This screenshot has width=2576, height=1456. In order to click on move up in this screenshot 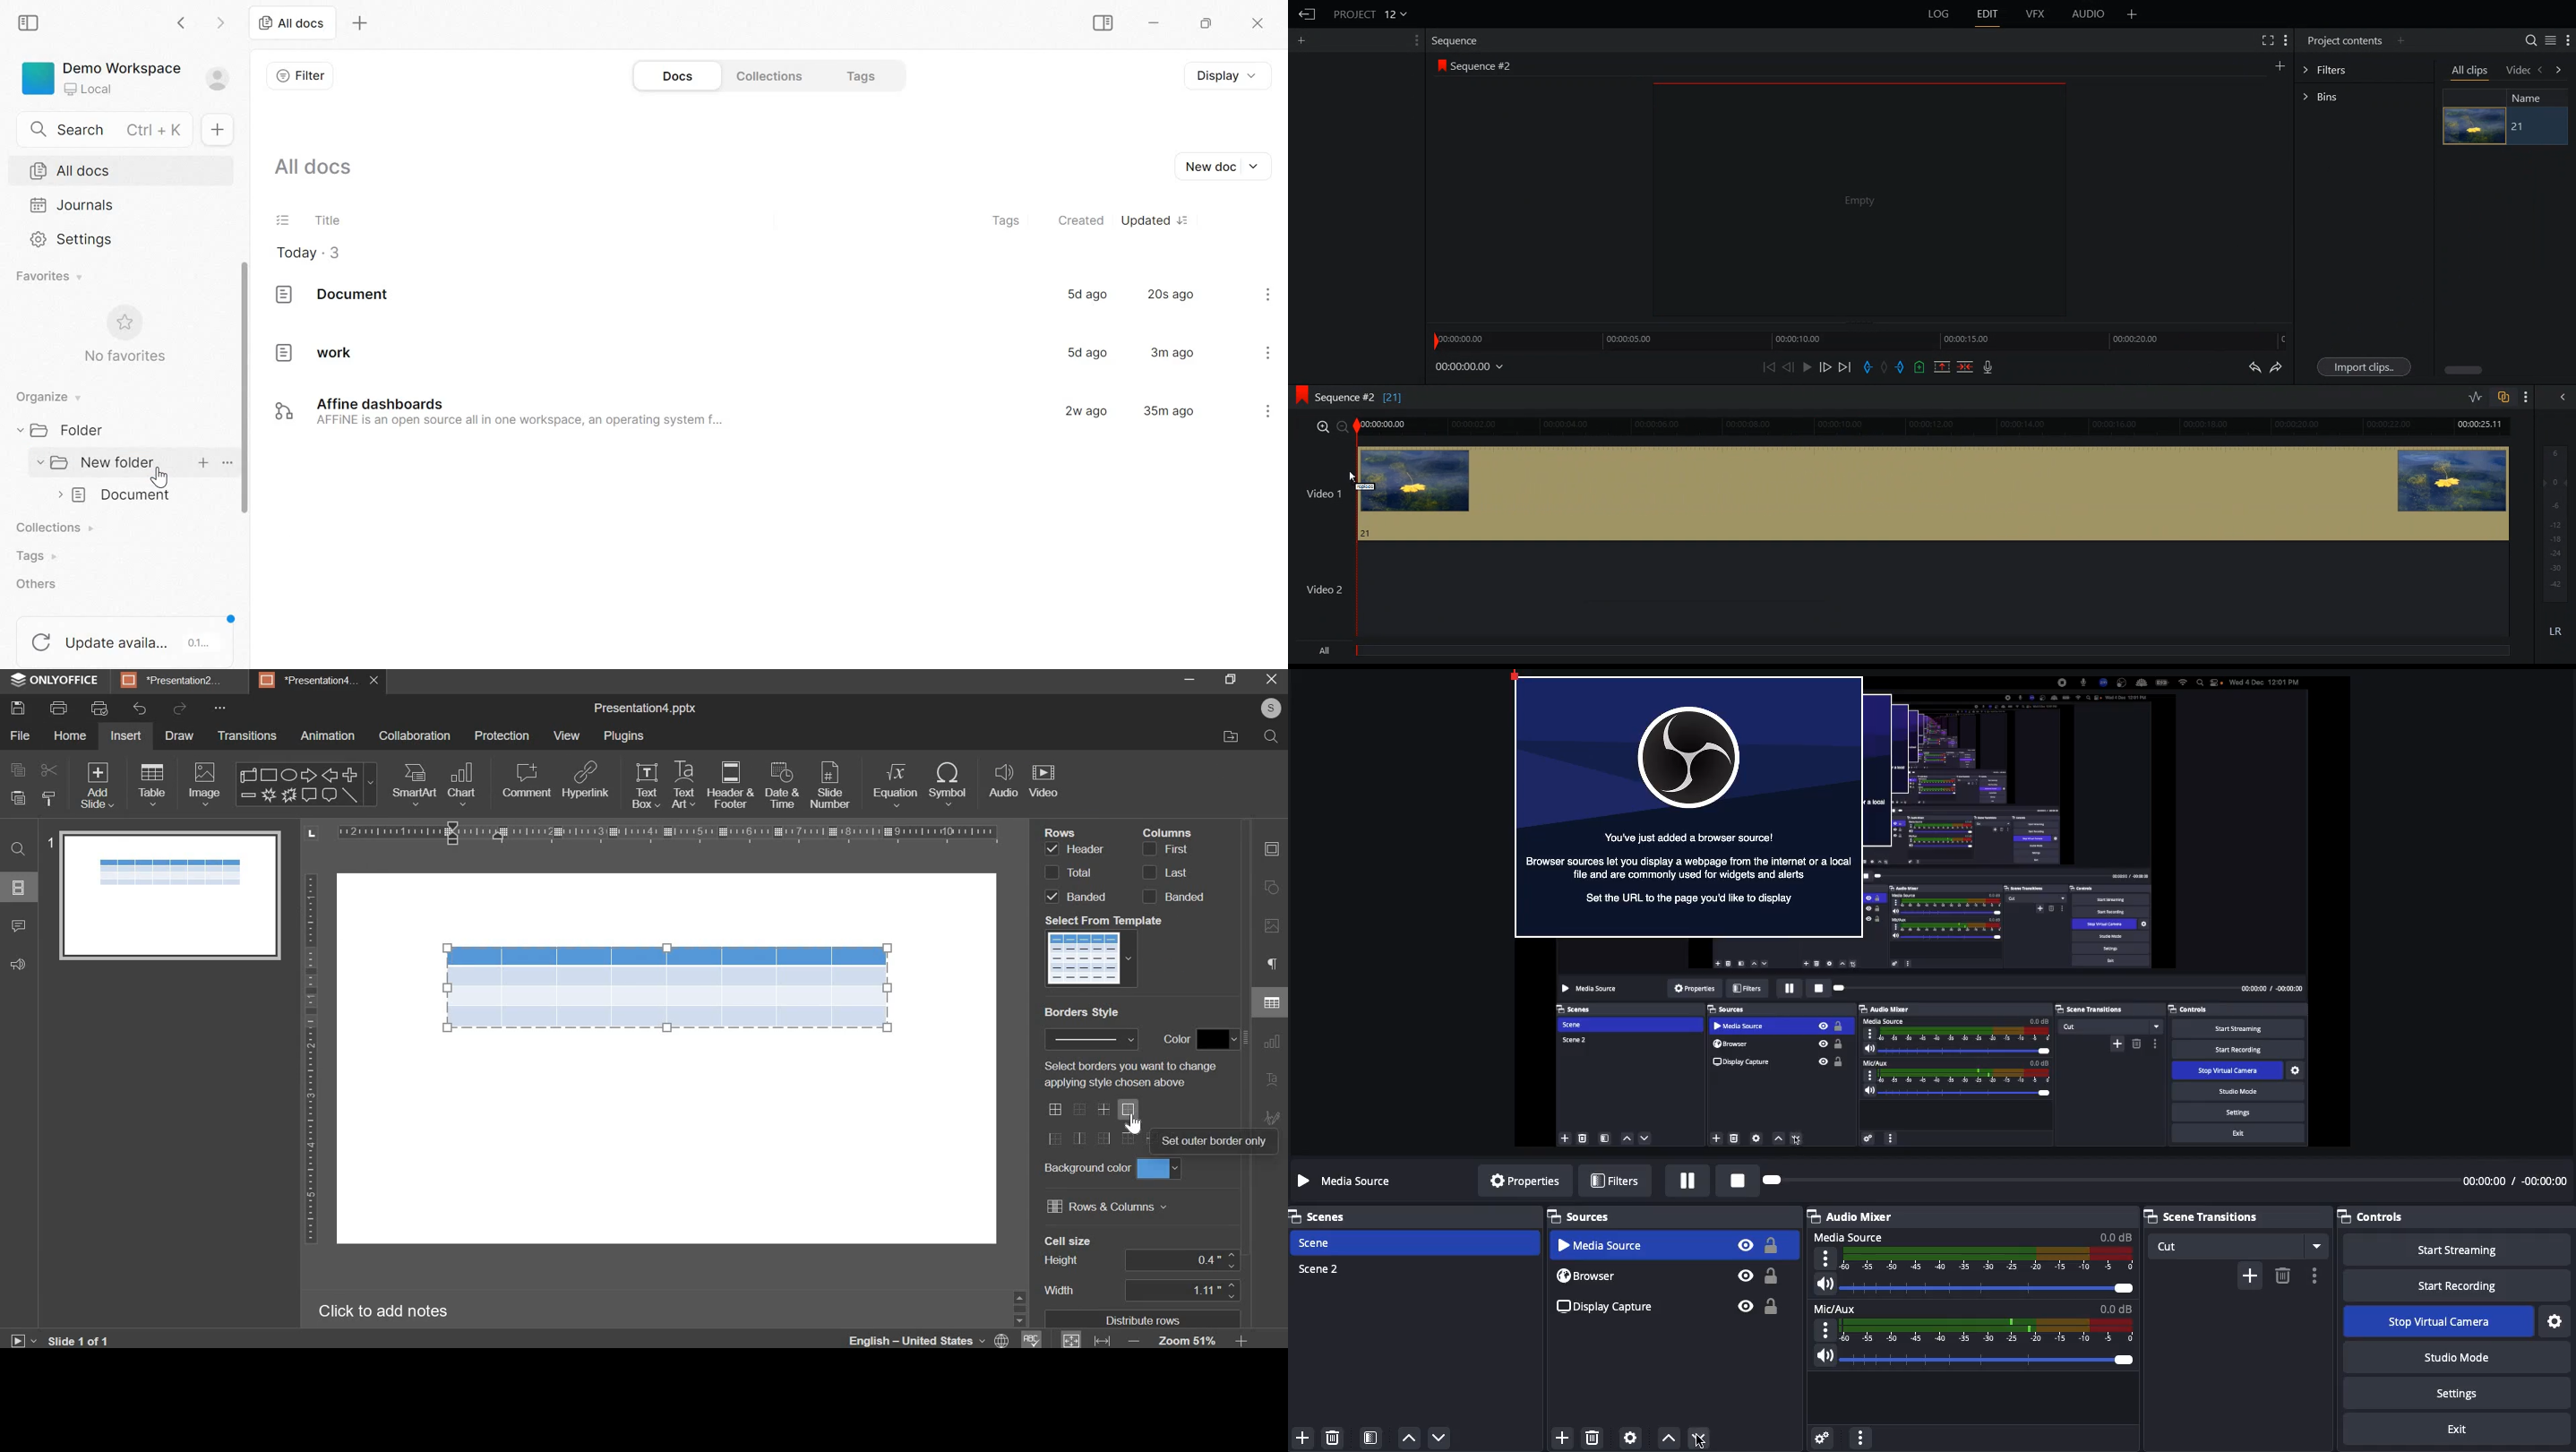, I will do `click(1411, 1435)`.